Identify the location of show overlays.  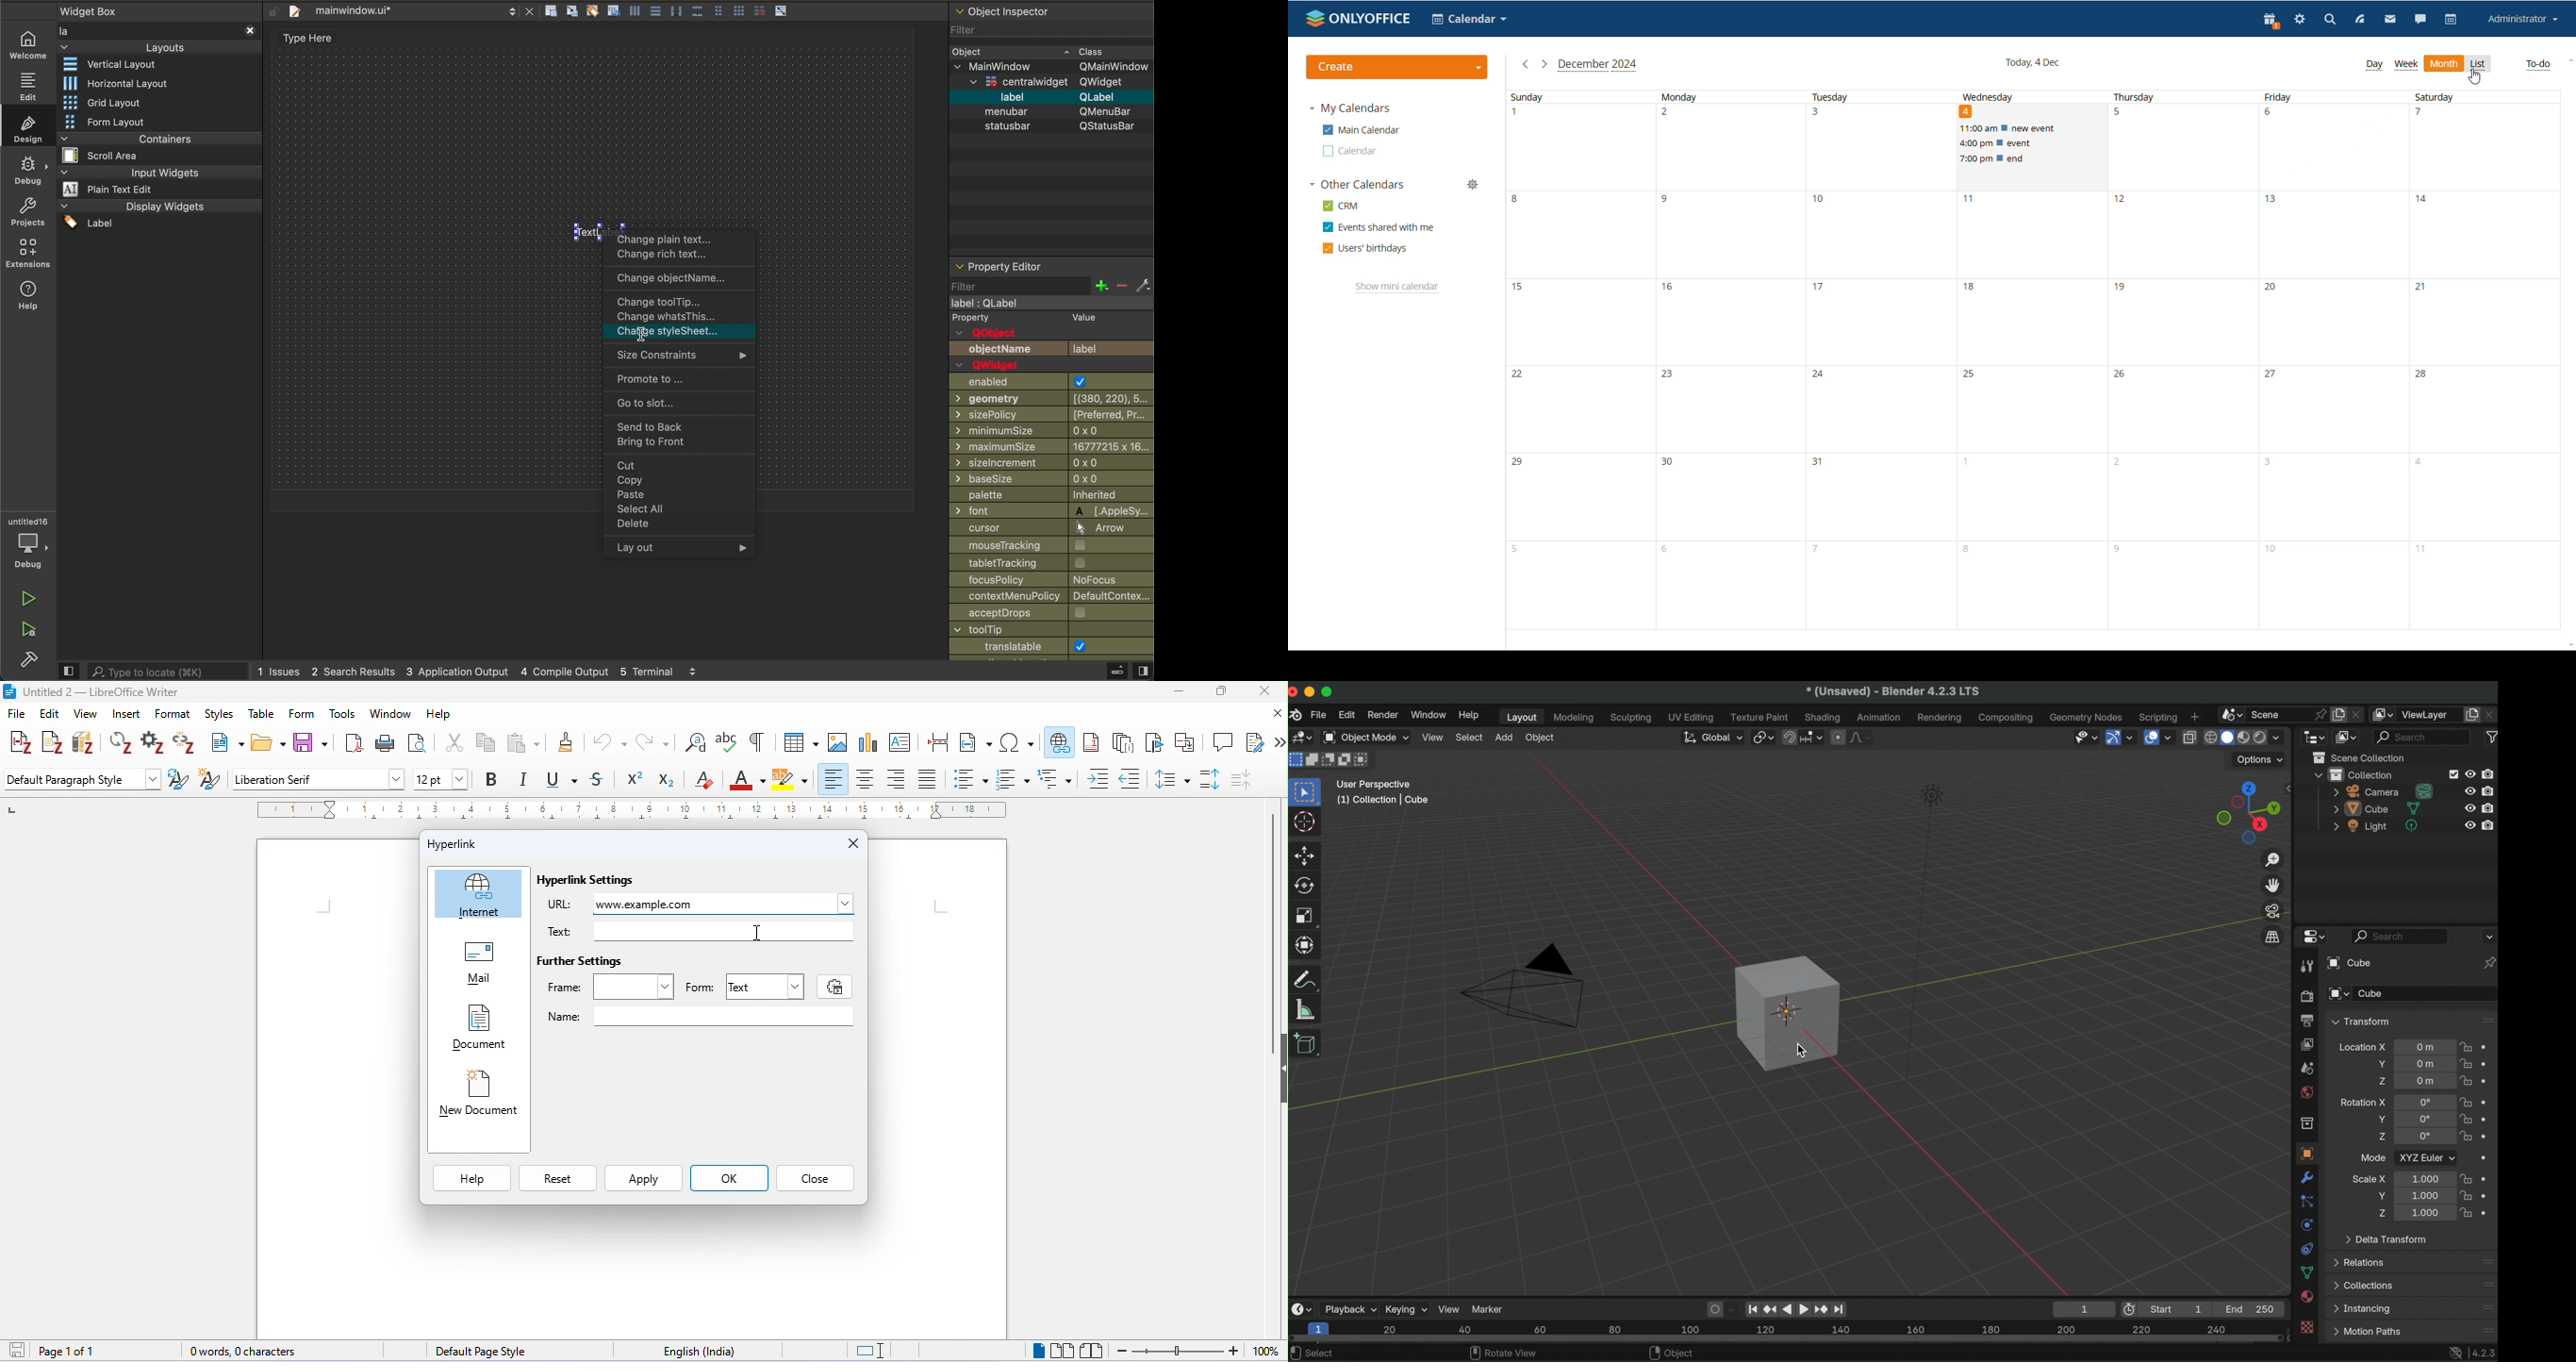
(2150, 736).